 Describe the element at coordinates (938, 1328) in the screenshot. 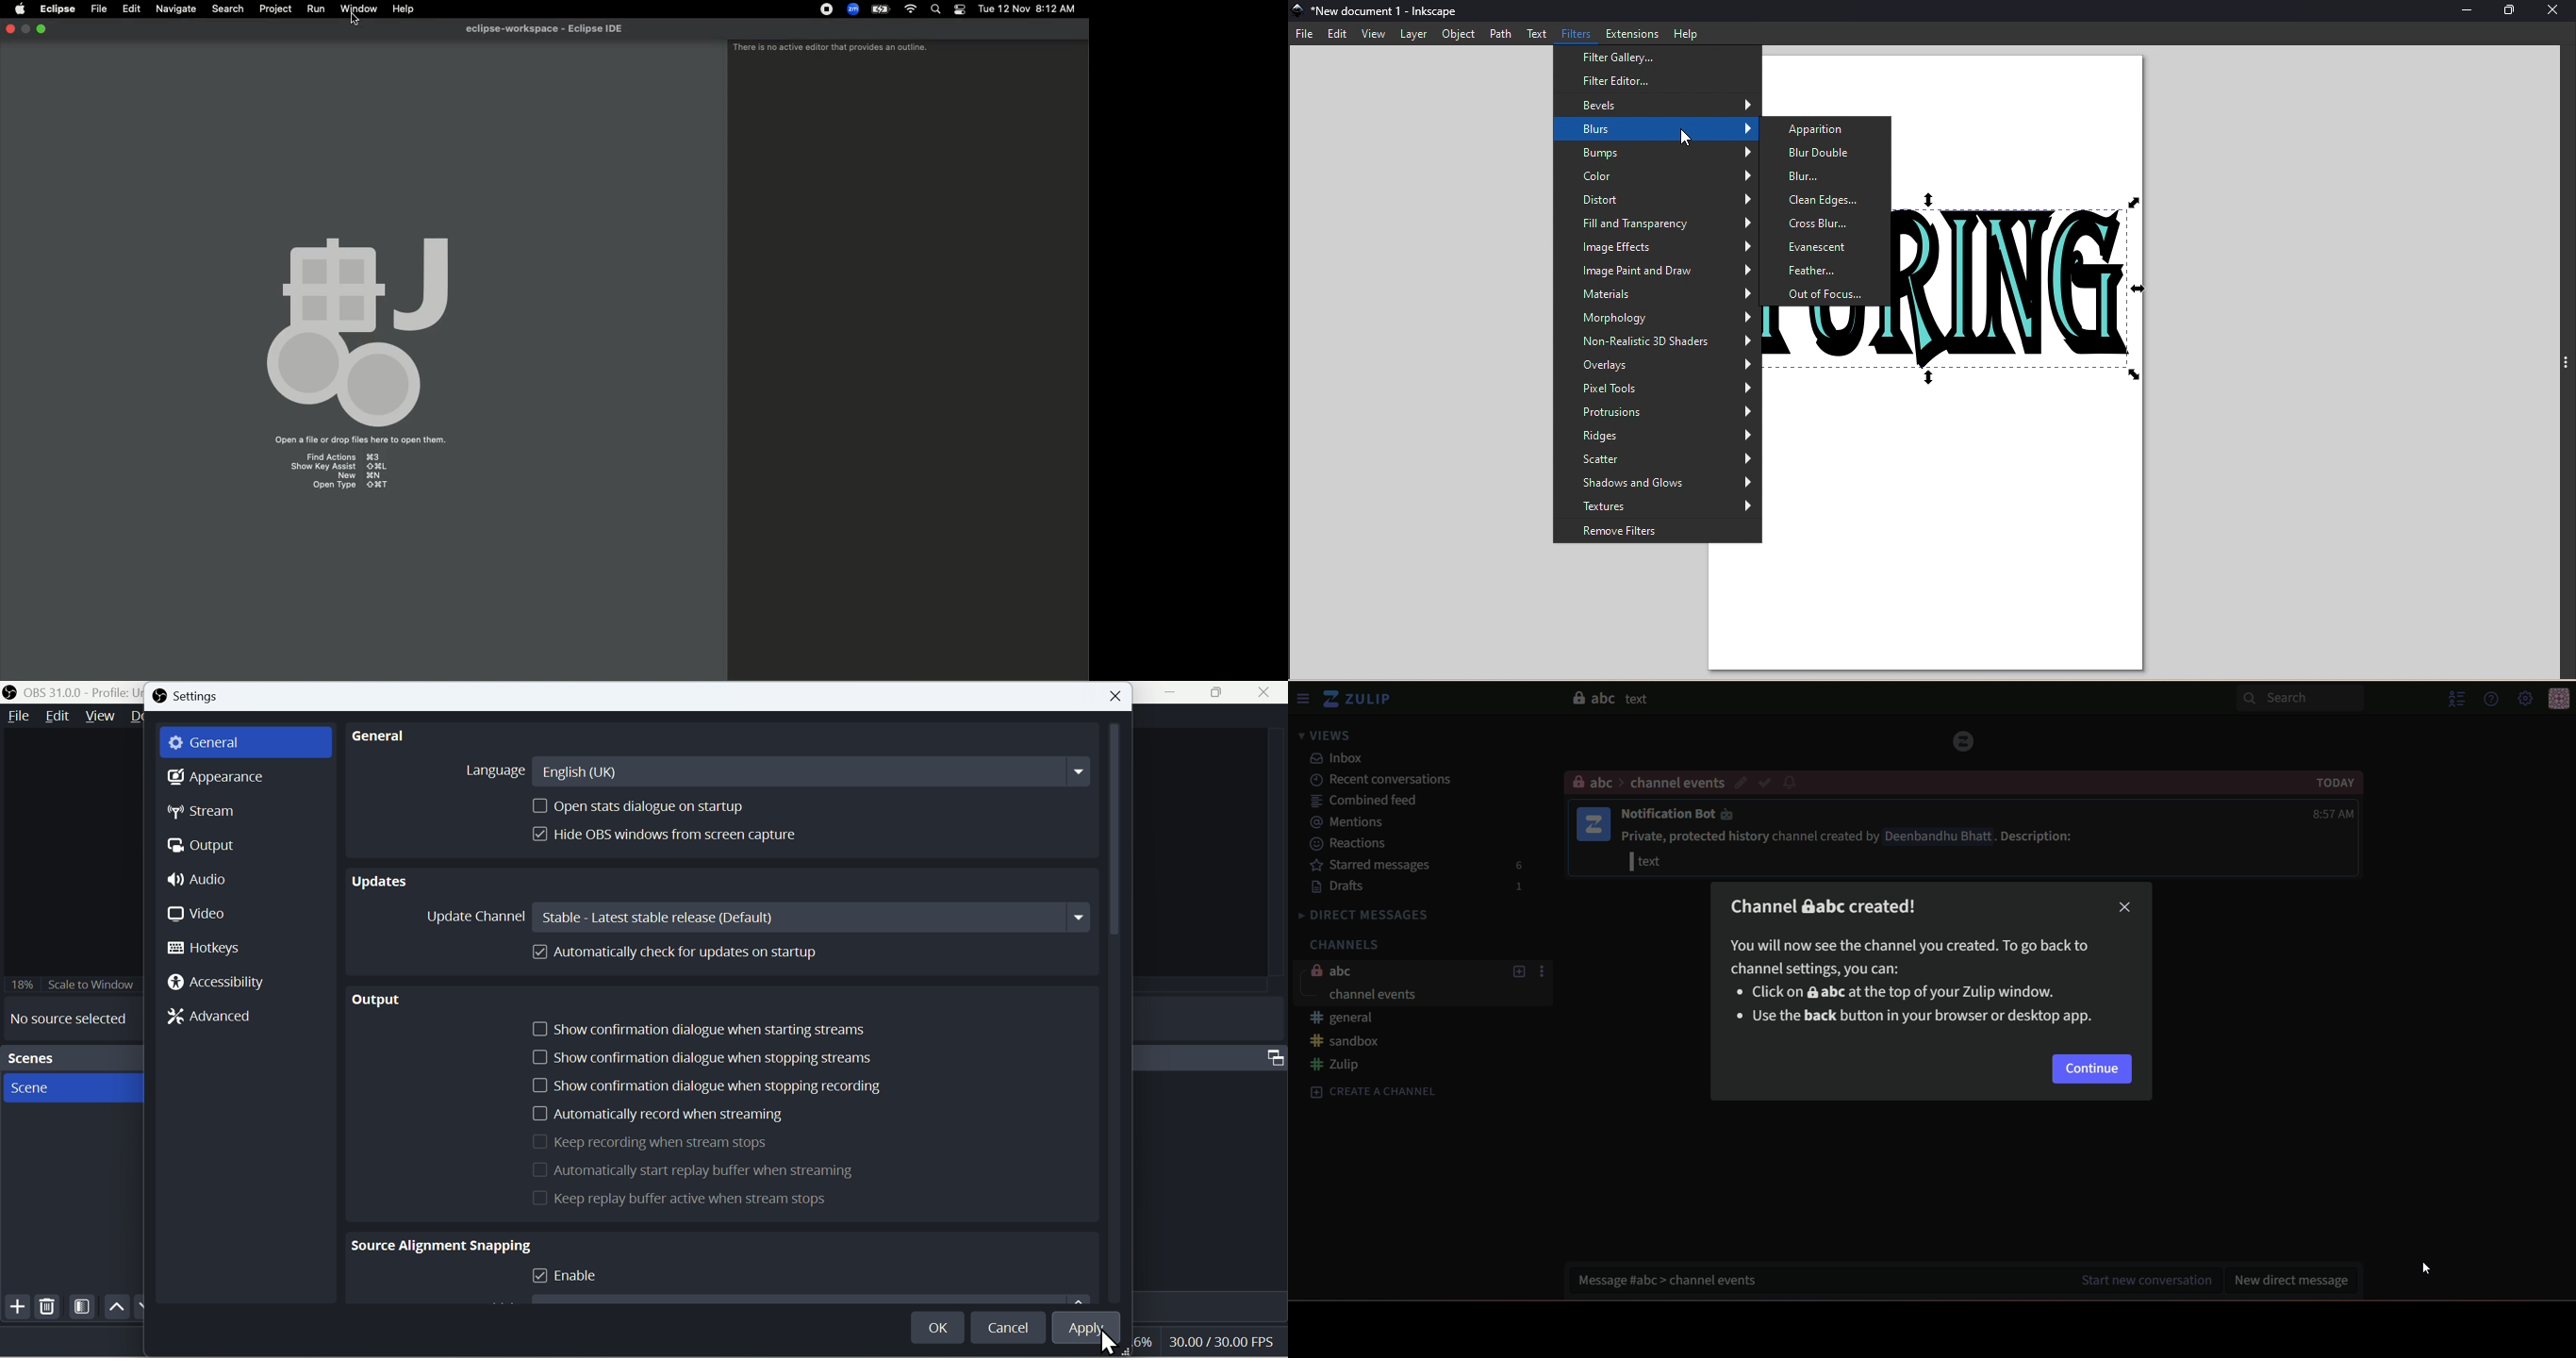

I see `OK` at that location.